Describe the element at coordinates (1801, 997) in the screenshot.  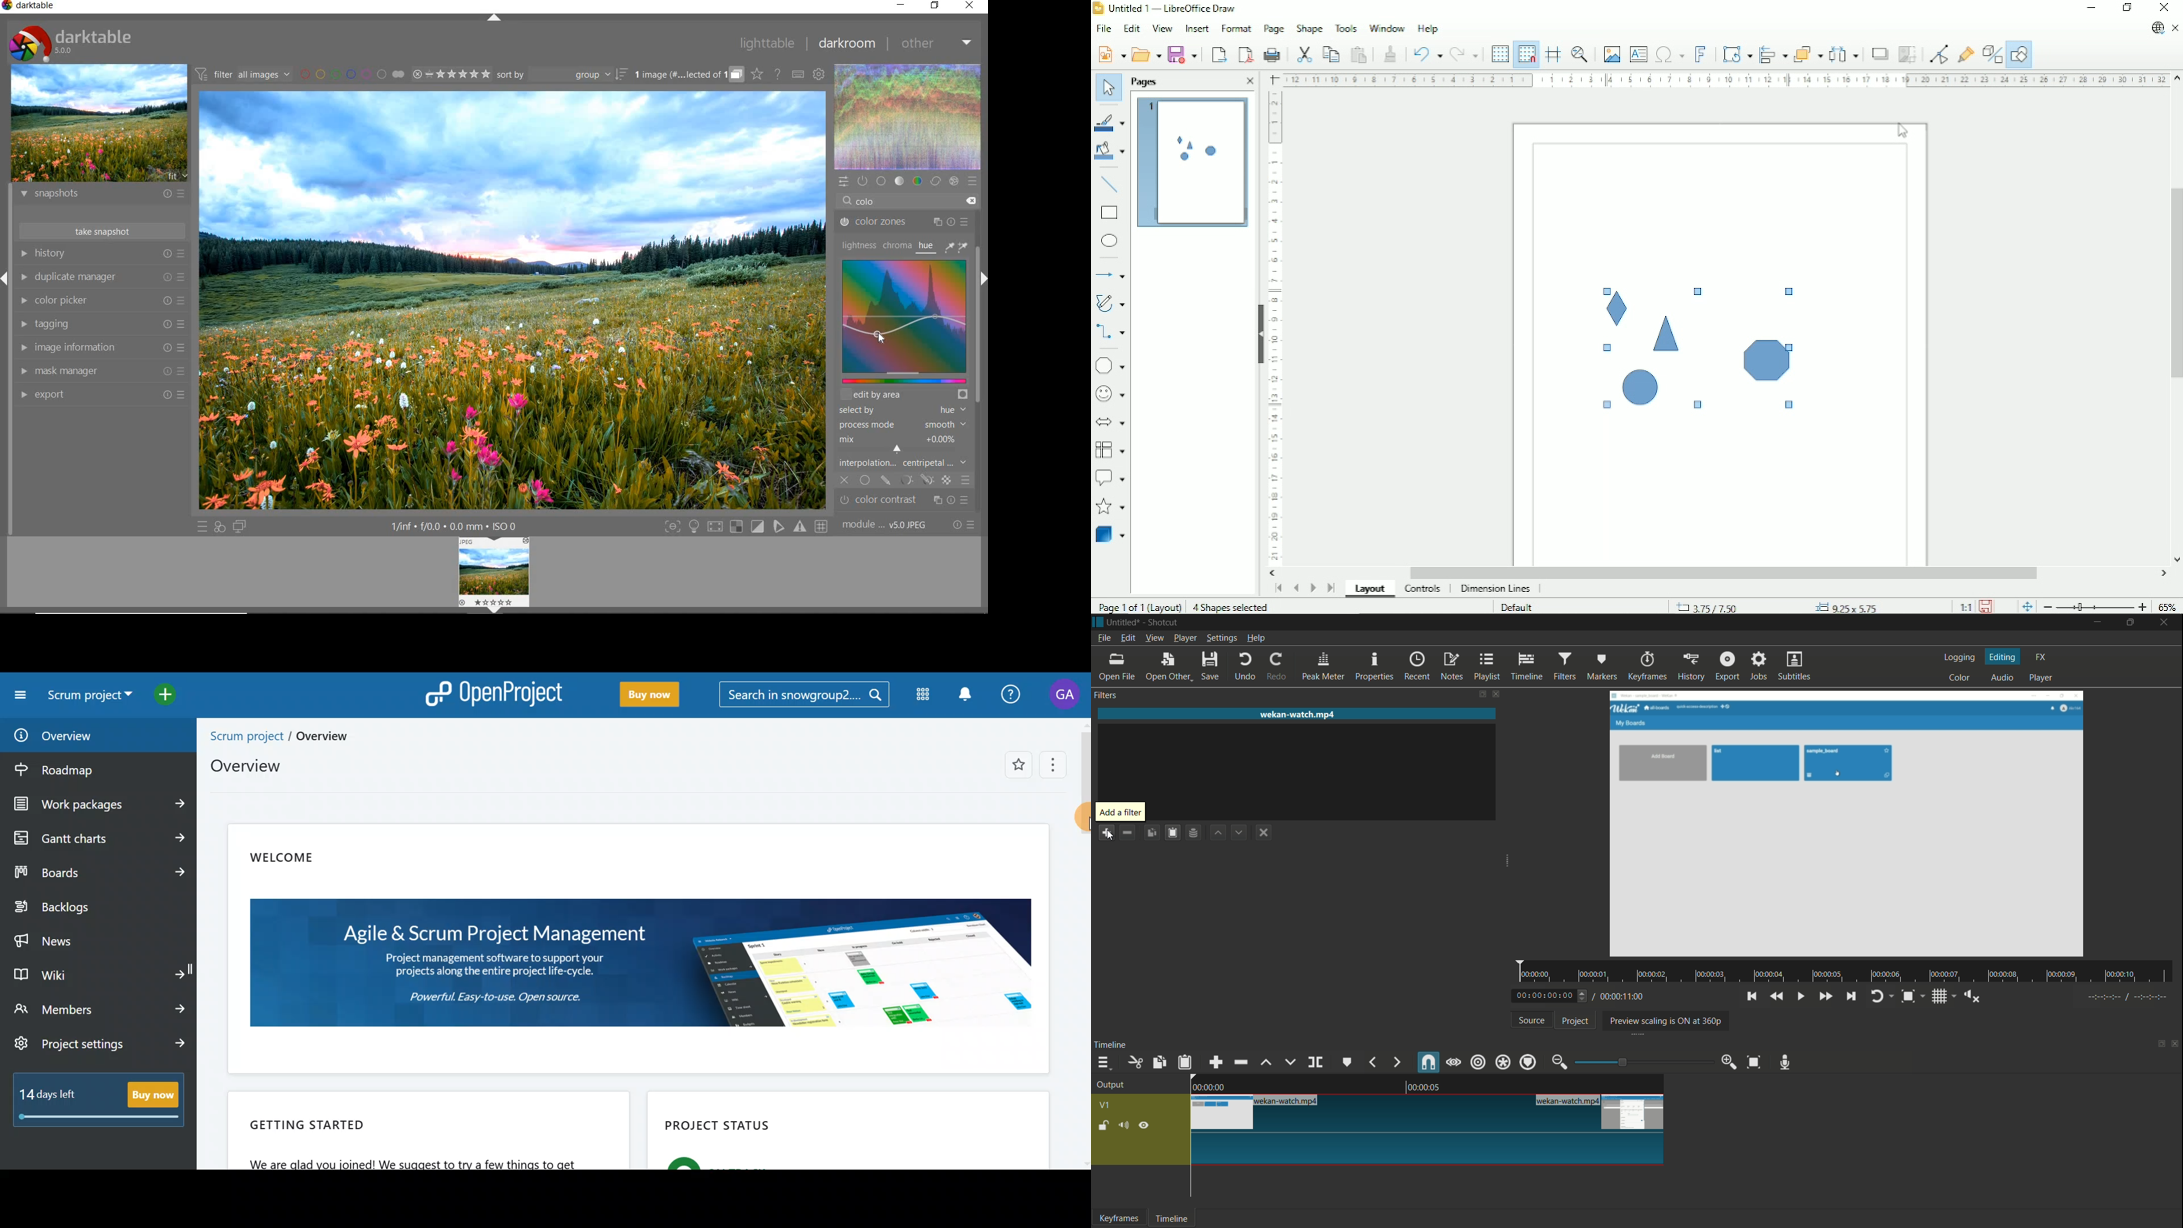
I see `toggle play or pause` at that location.